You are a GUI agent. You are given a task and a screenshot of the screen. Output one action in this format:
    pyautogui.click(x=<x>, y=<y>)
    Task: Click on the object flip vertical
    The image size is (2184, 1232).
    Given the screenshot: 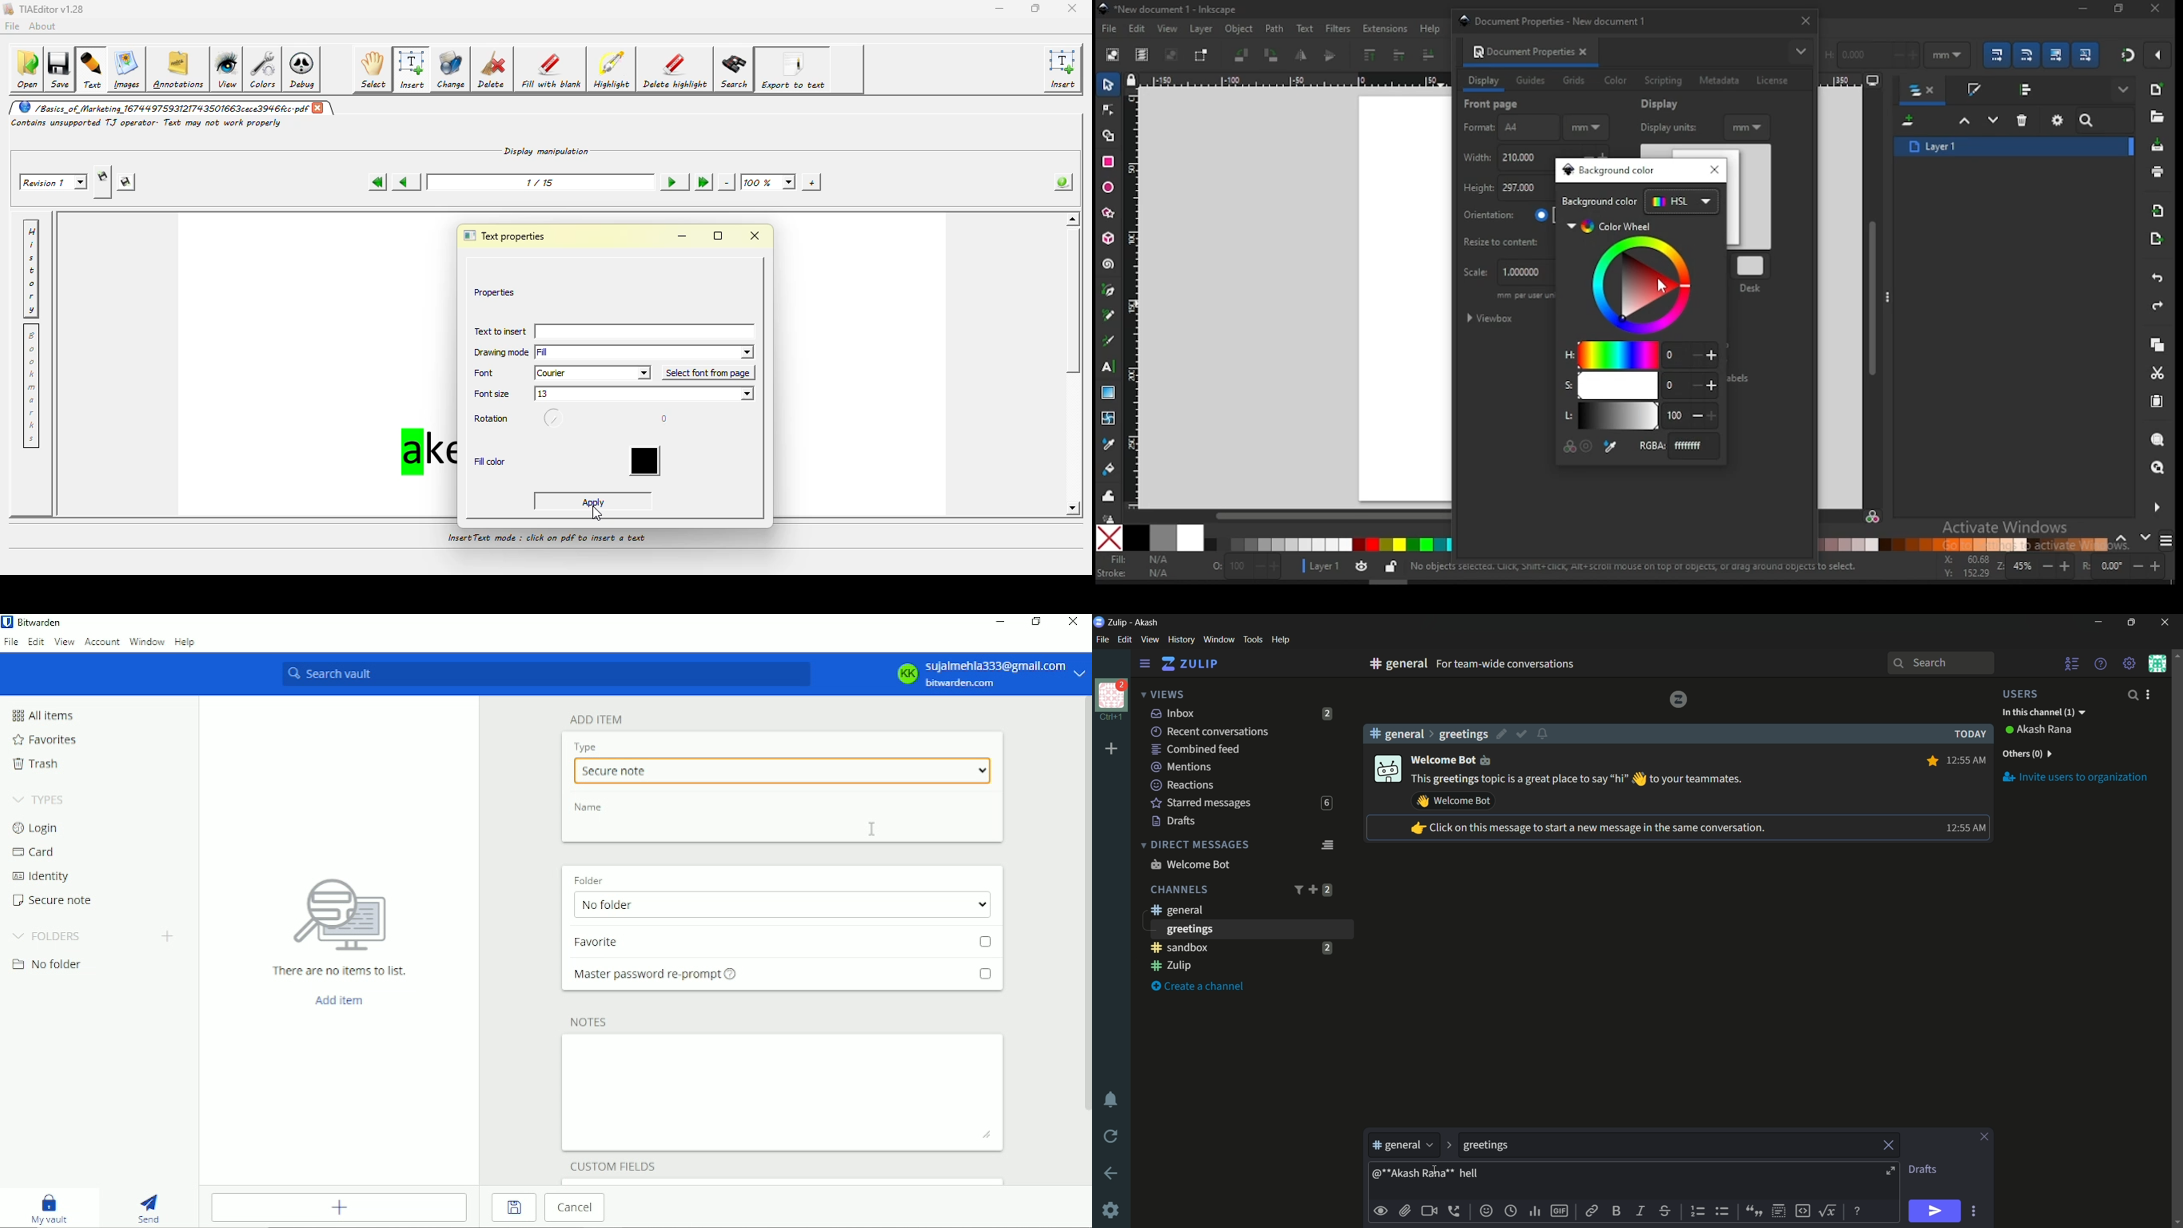 What is the action you would take?
    pyautogui.click(x=1331, y=55)
    